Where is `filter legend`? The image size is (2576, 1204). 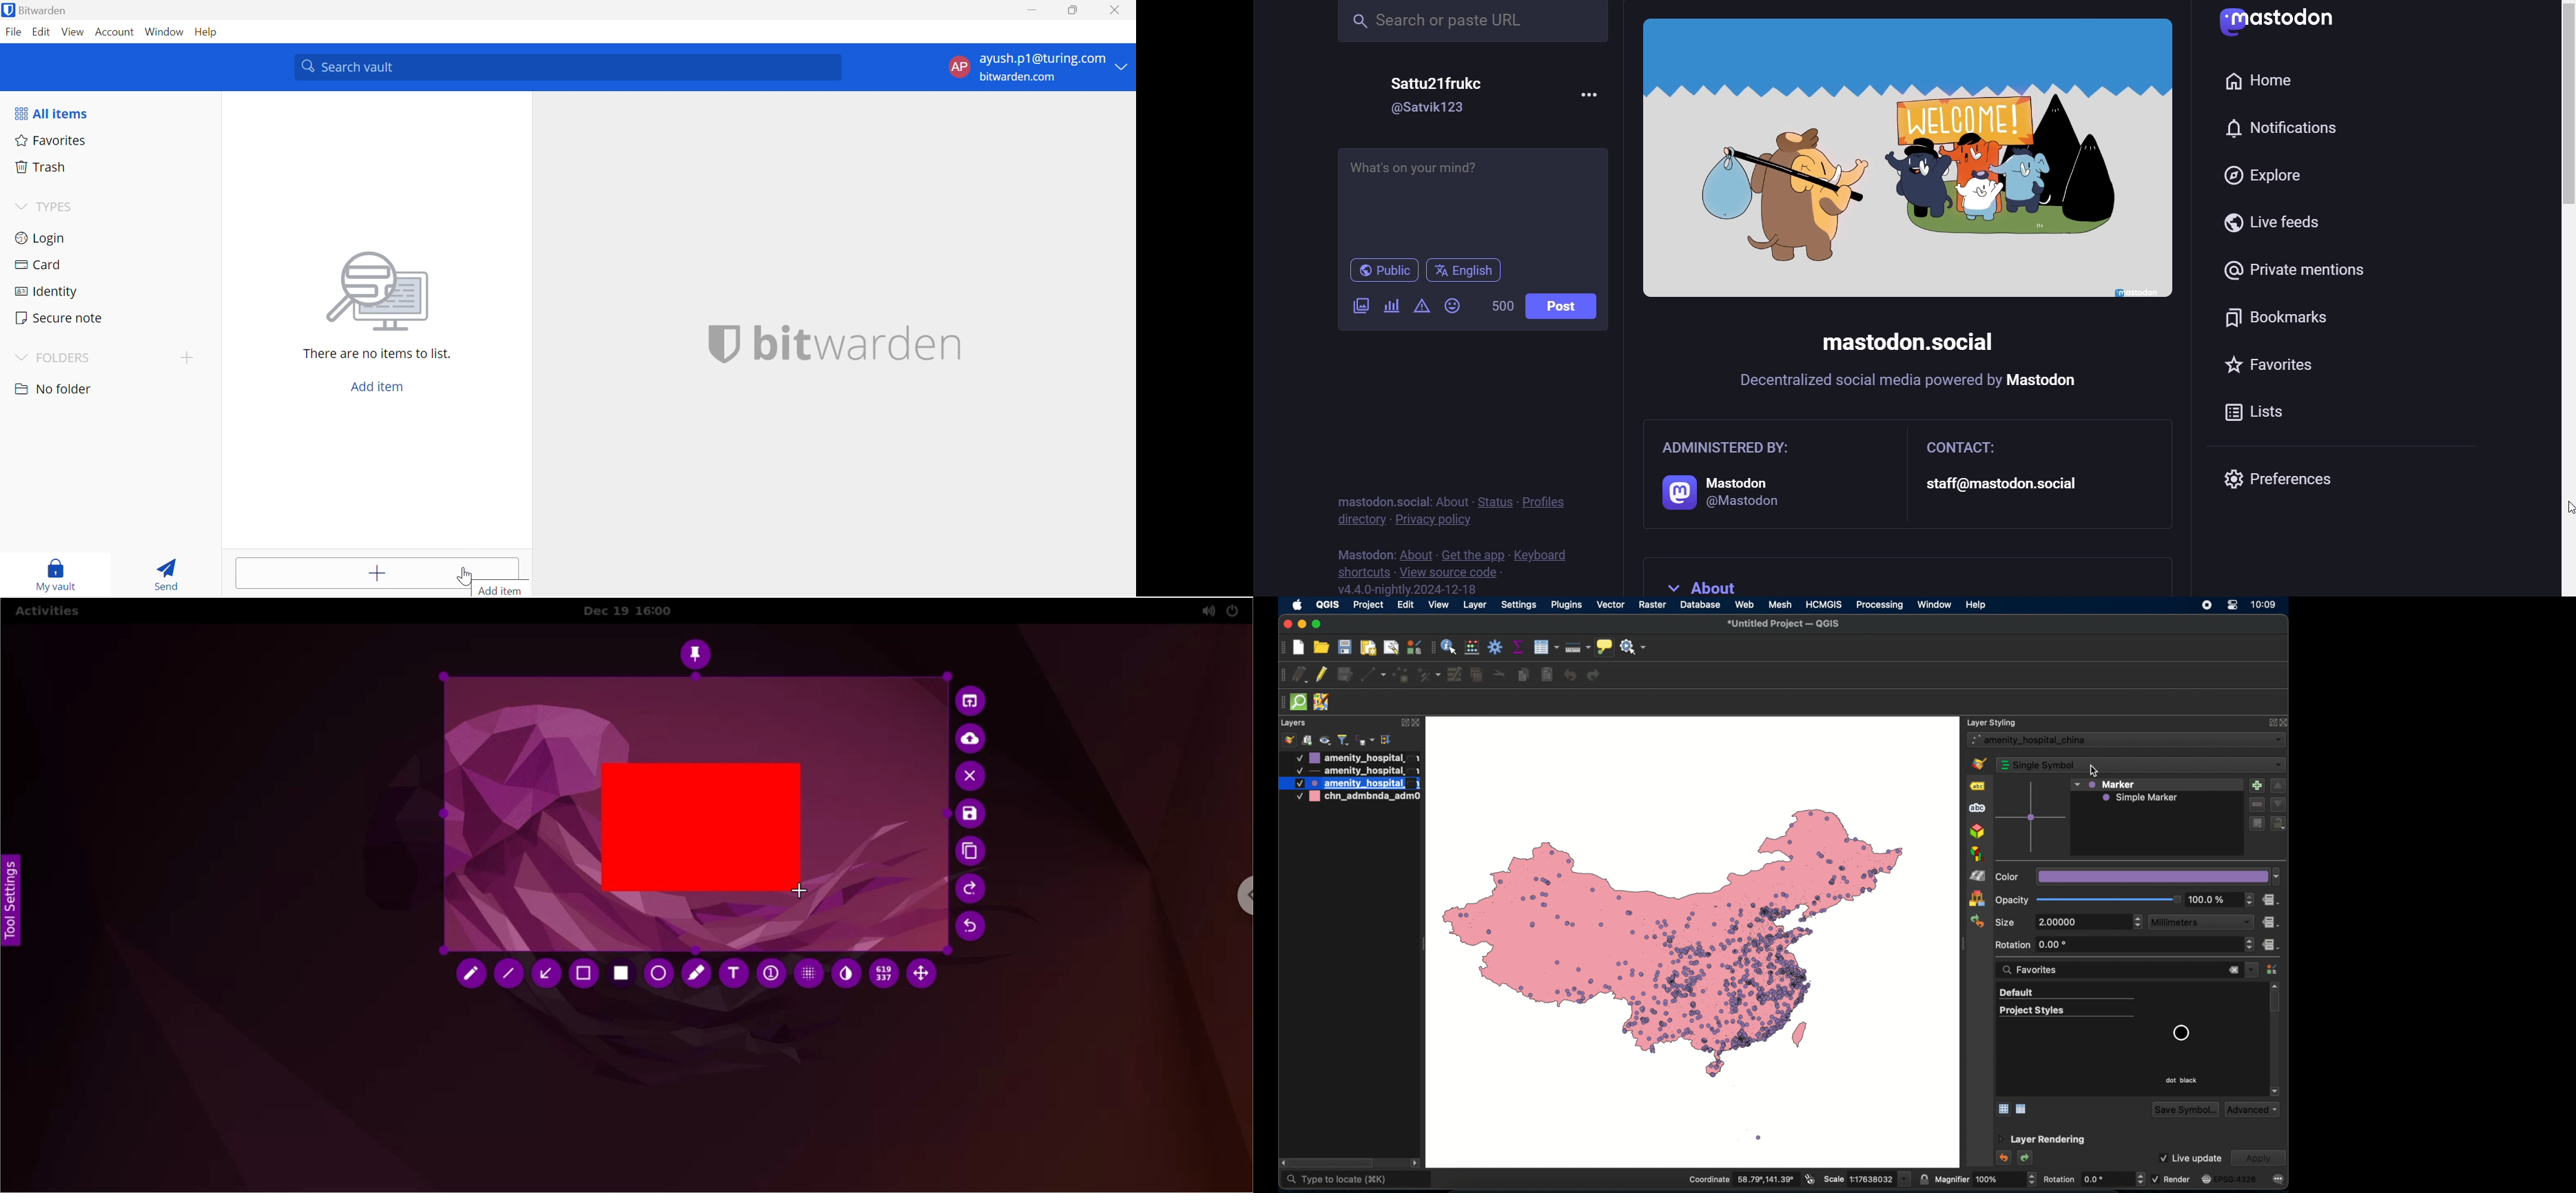 filter legend is located at coordinates (1343, 740).